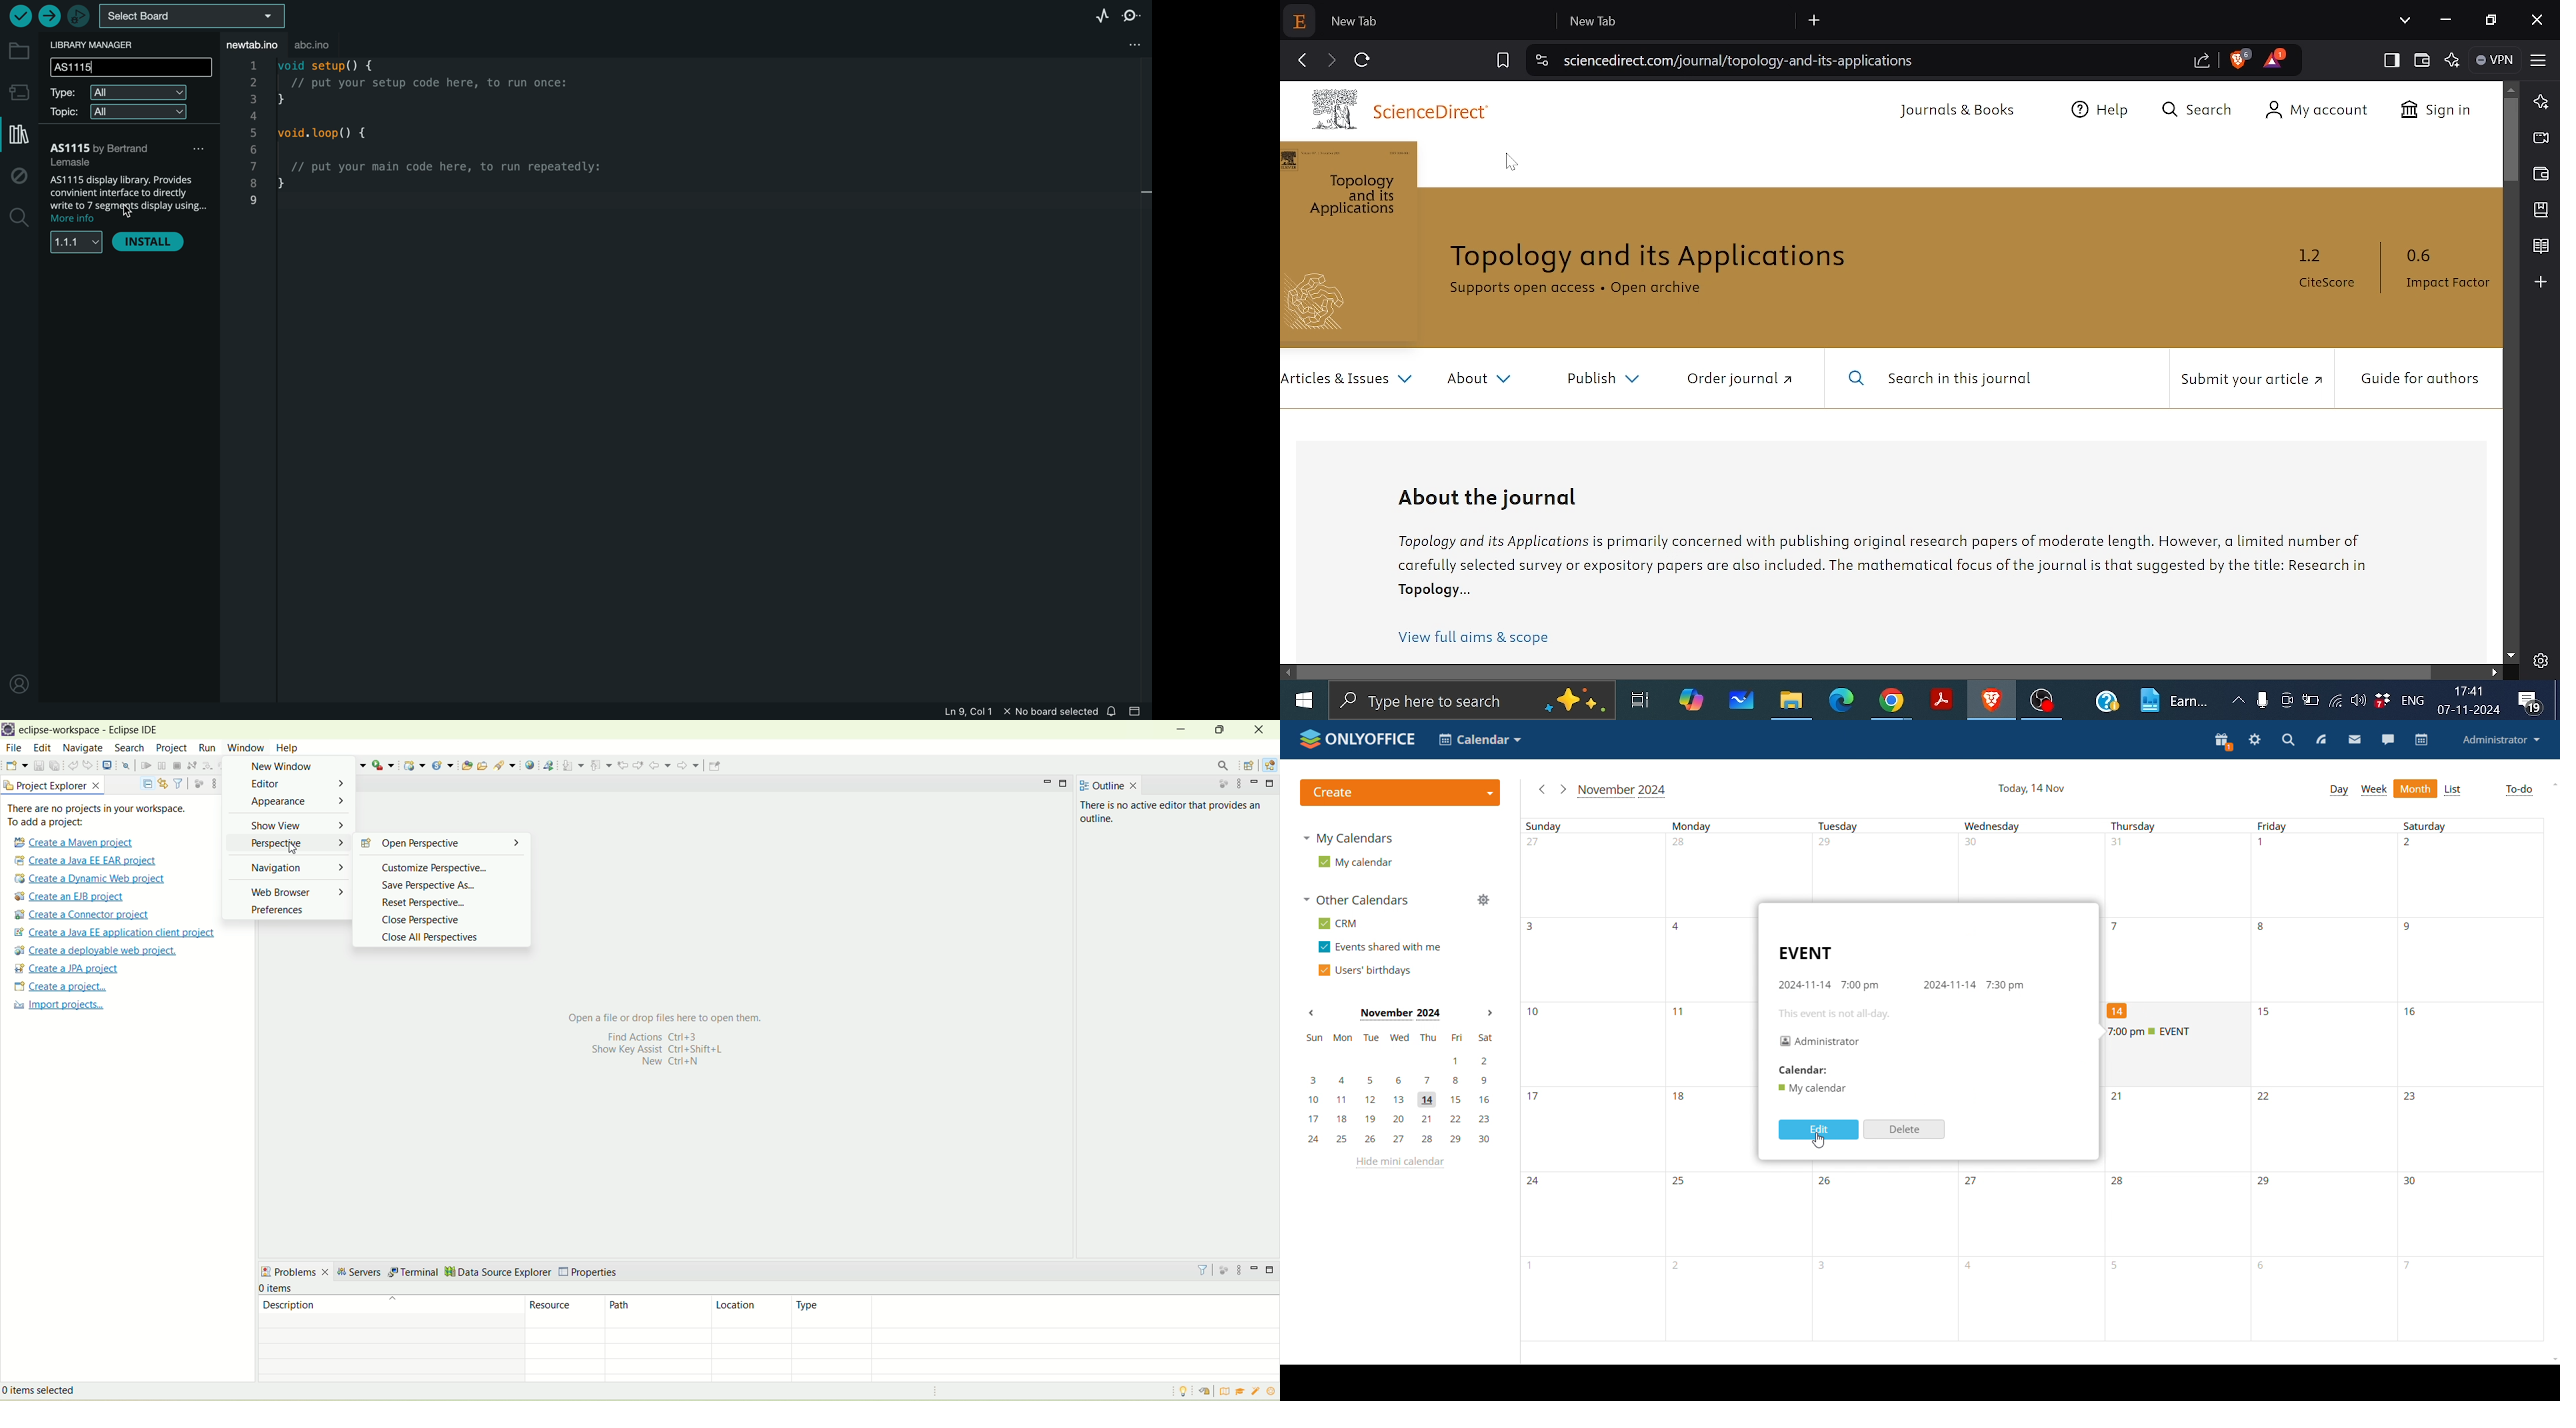 Image resolution: width=2576 pixels, height=1428 pixels. Describe the element at coordinates (1799, 1070) in the screenshot. I see `calendar:` at that location.